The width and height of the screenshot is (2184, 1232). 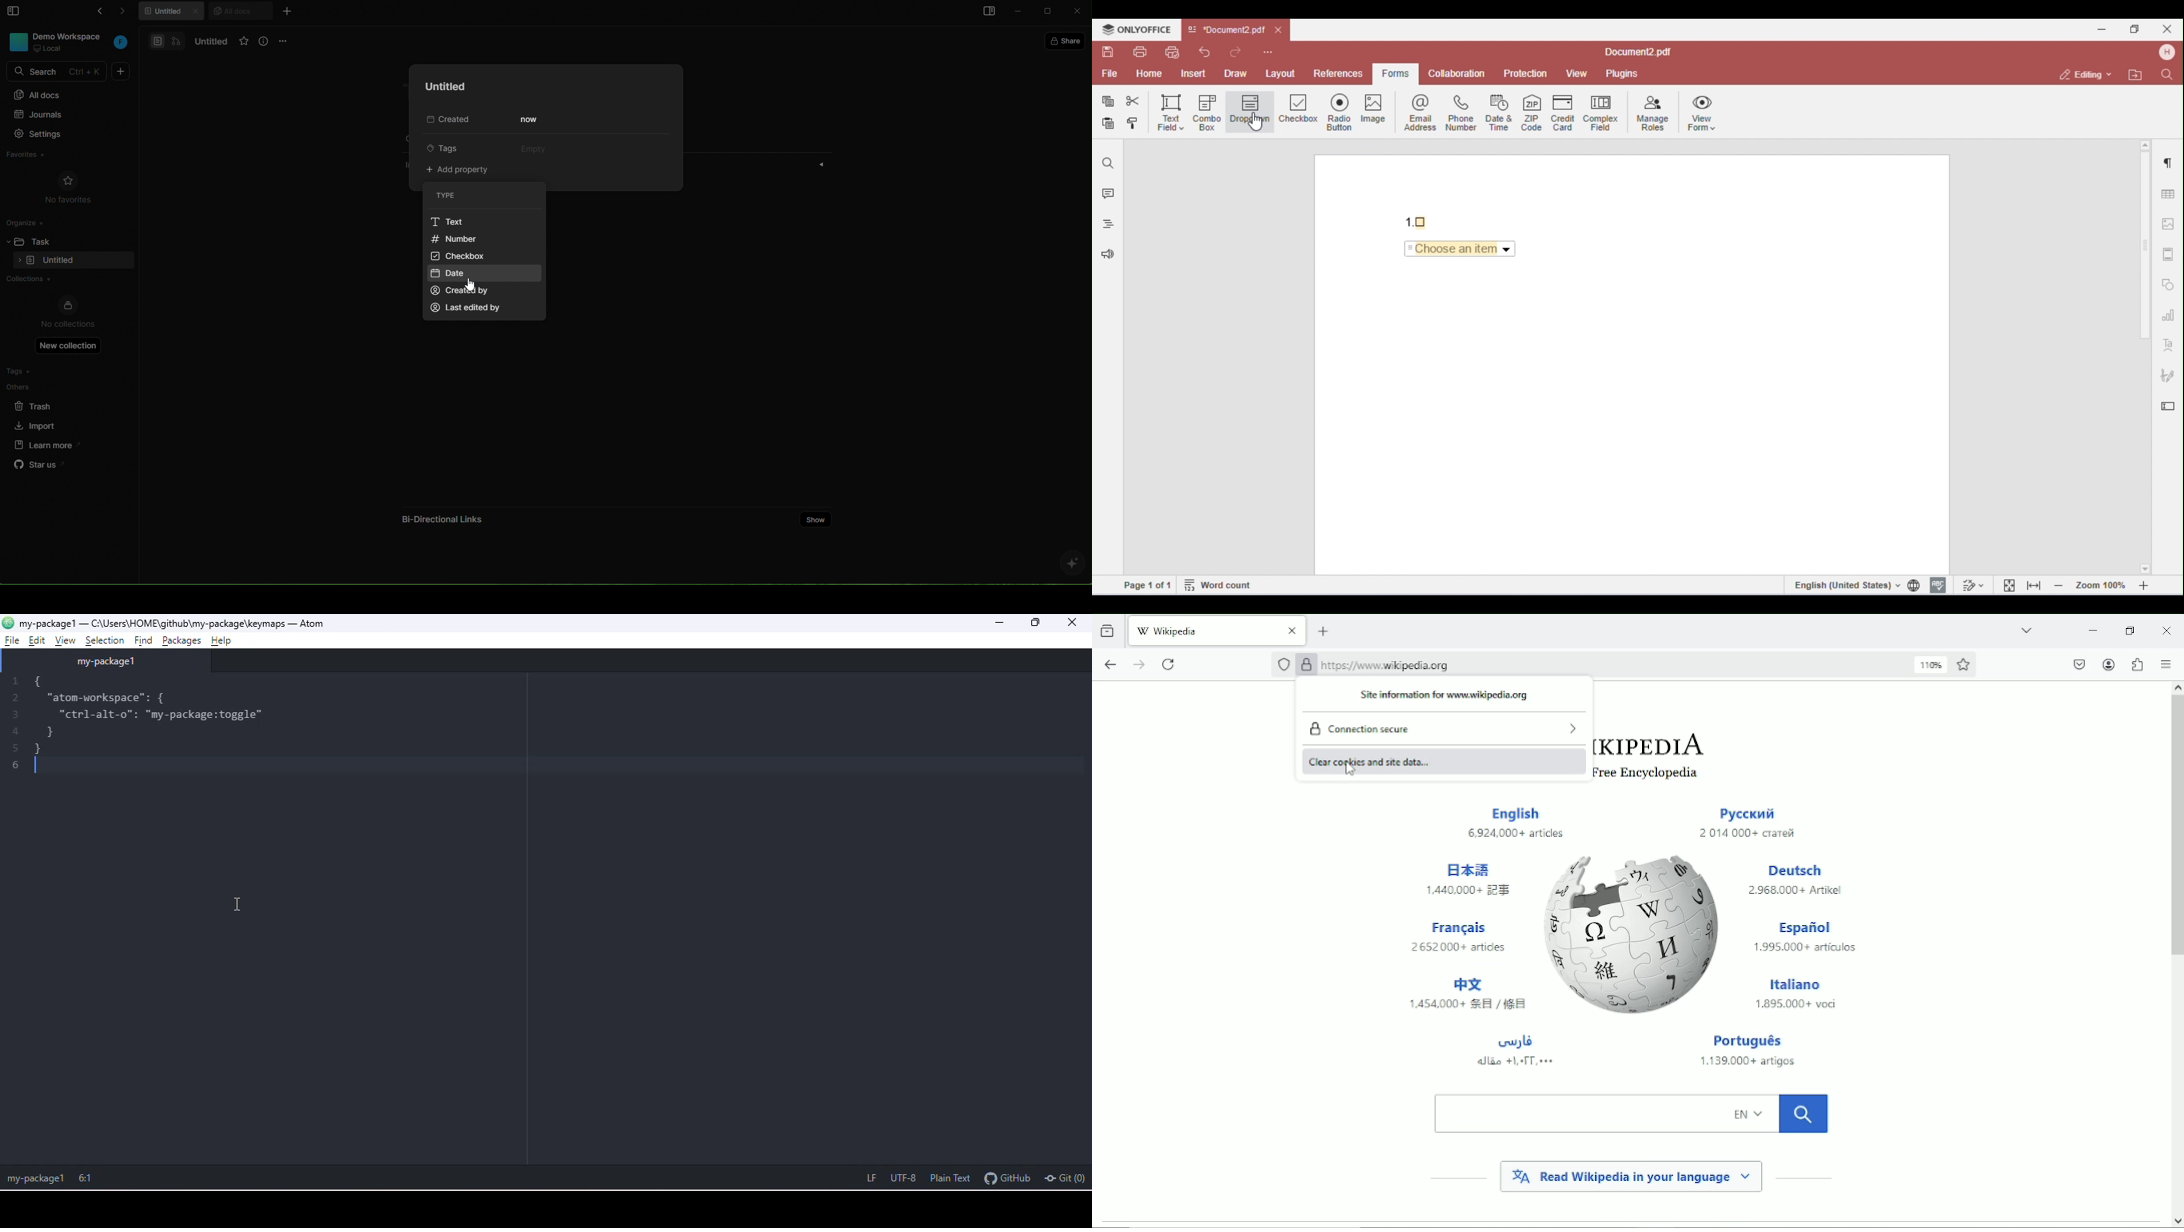 I want to click on Current tab, so click(x=1218, y=629).